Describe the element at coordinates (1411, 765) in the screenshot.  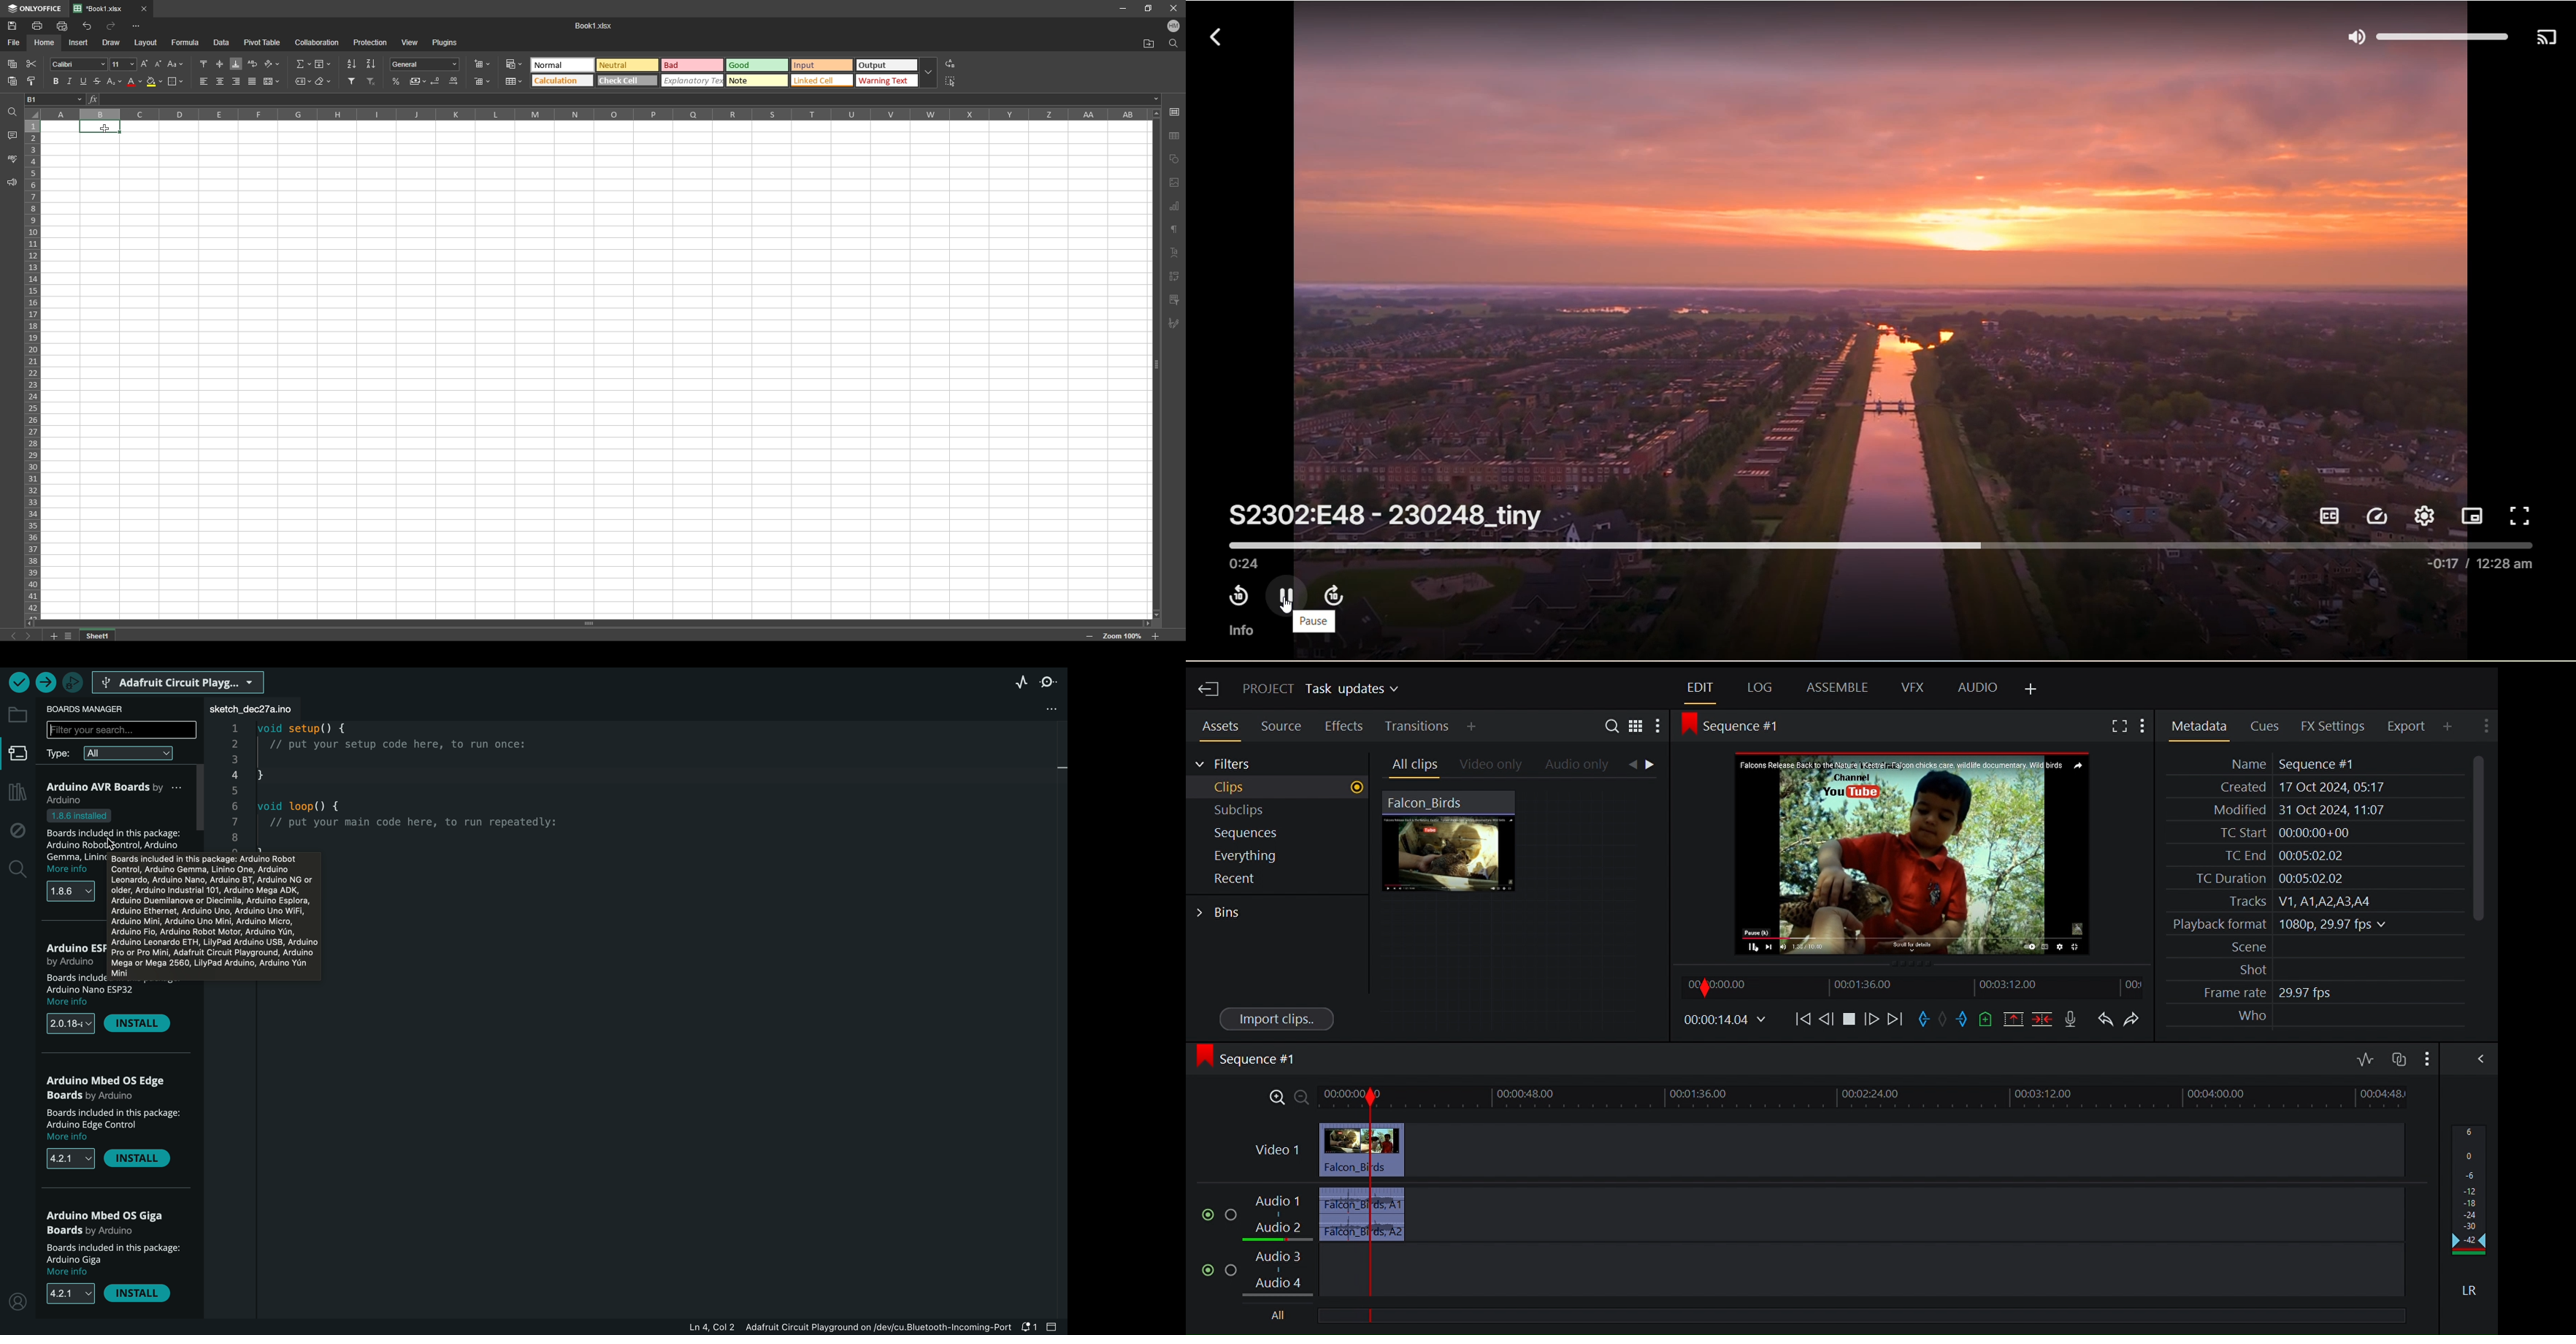
I see `All clips` at that location.